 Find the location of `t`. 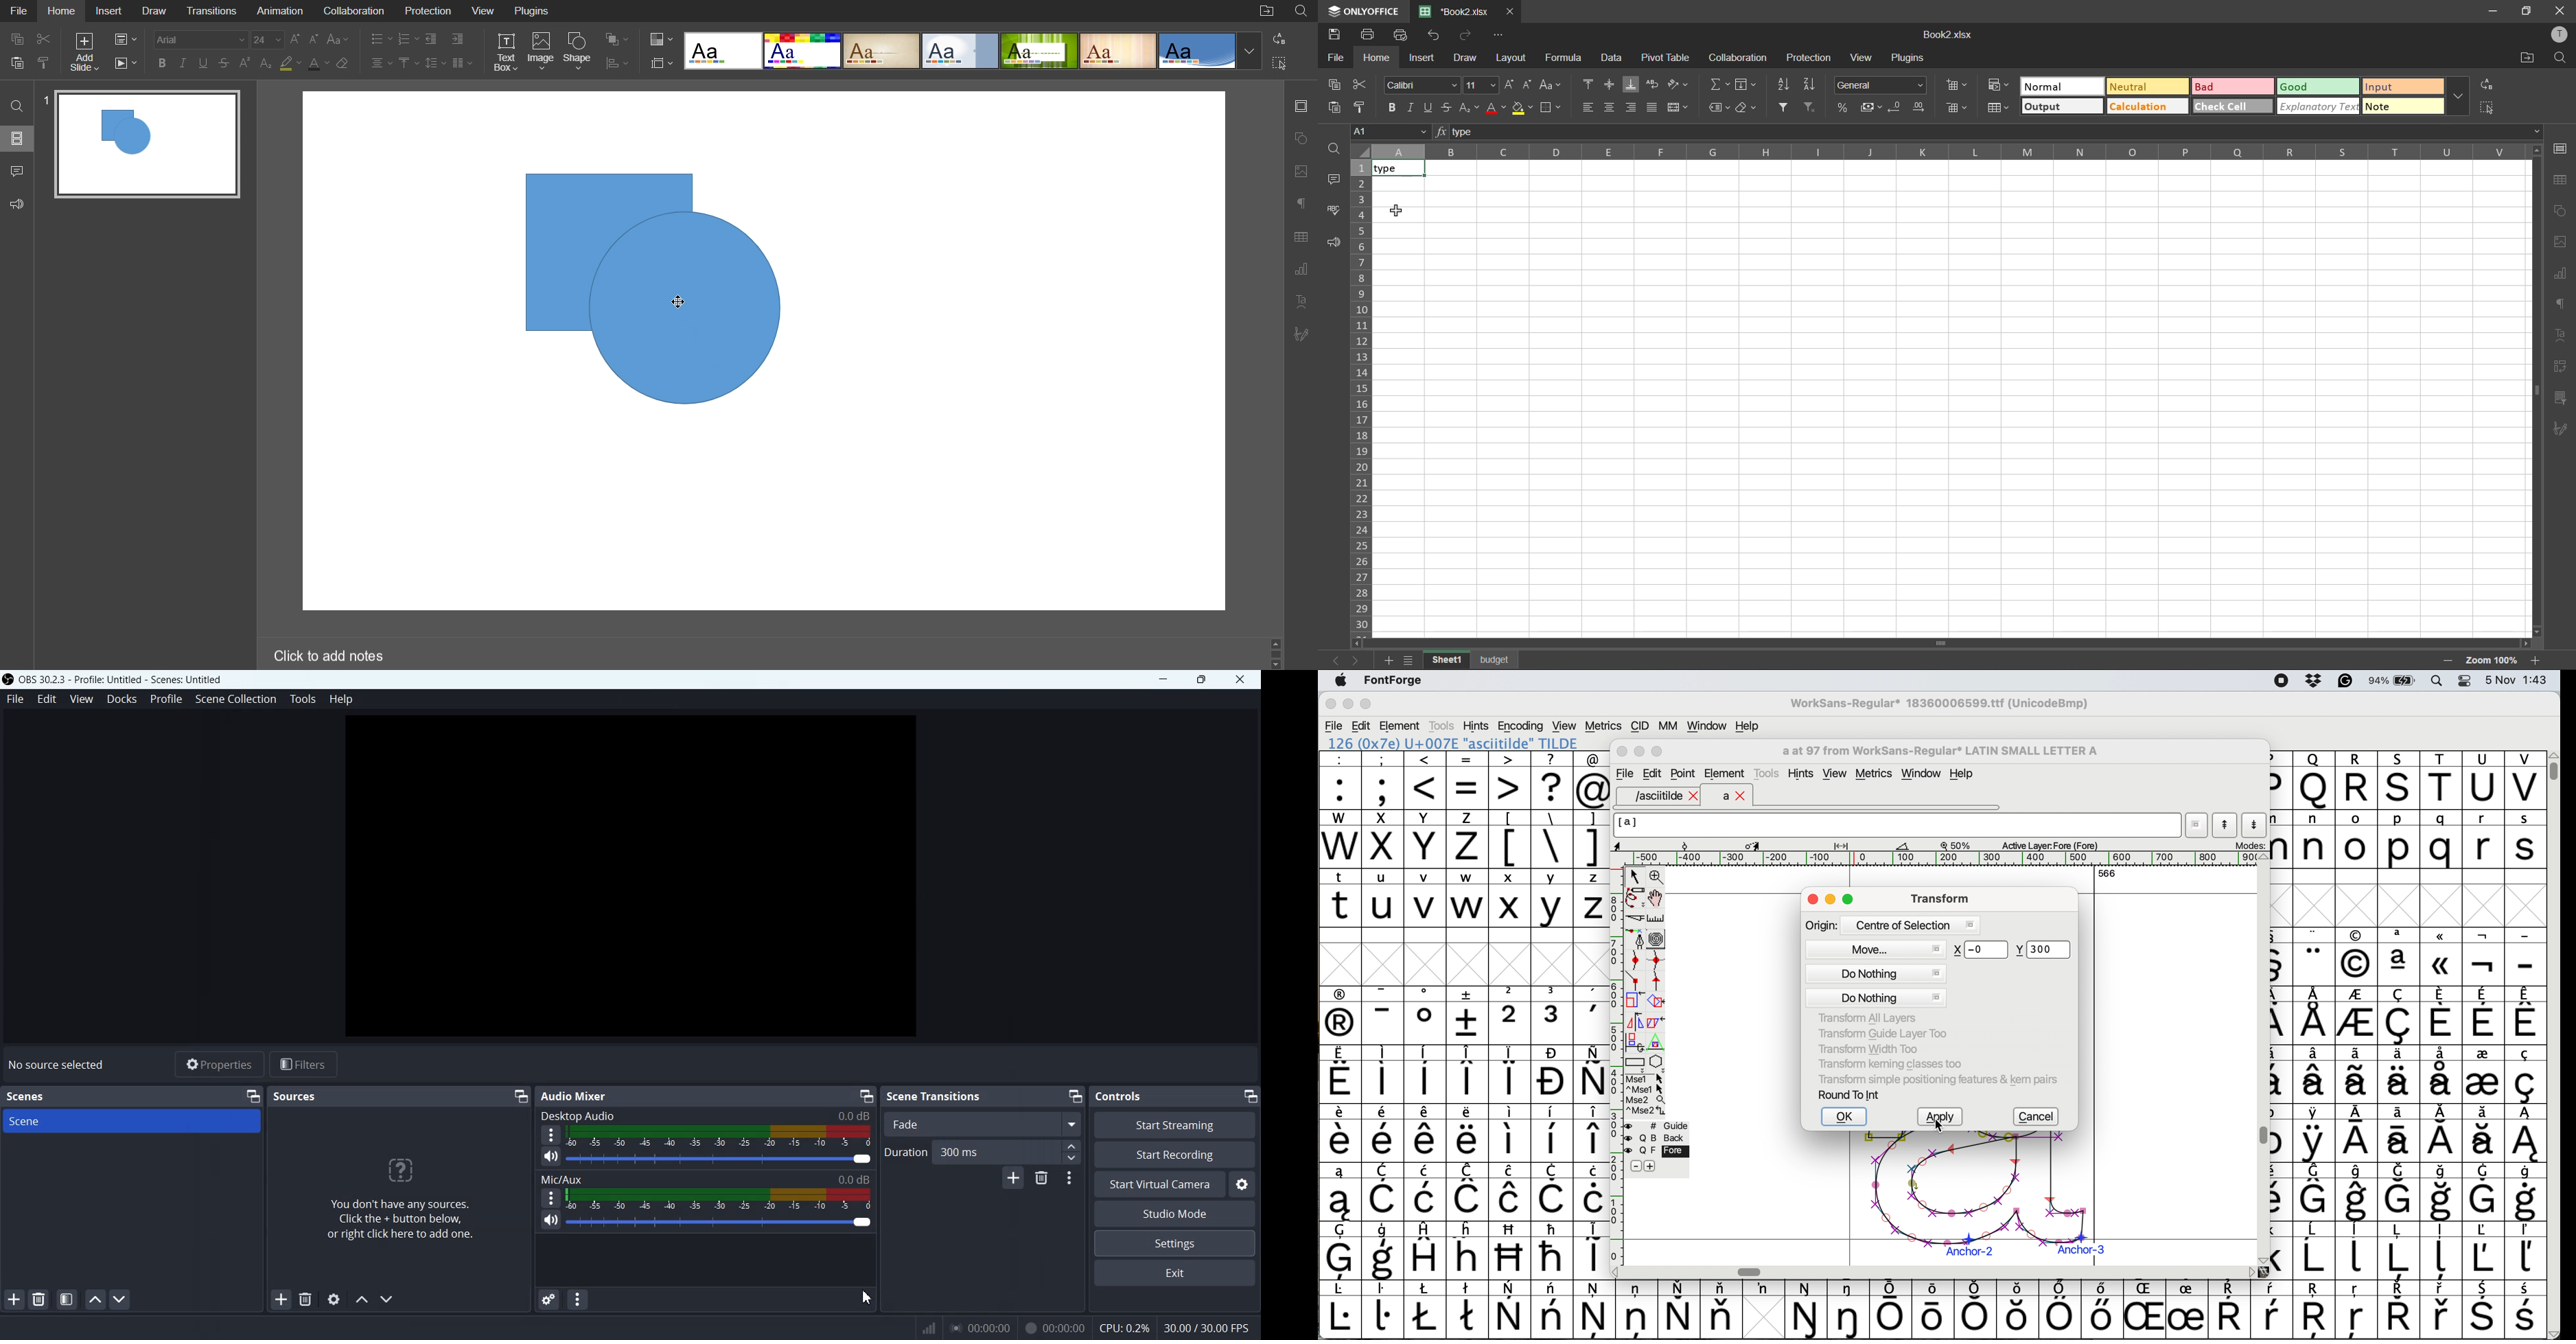

t is located at coordinates (1340, 897).